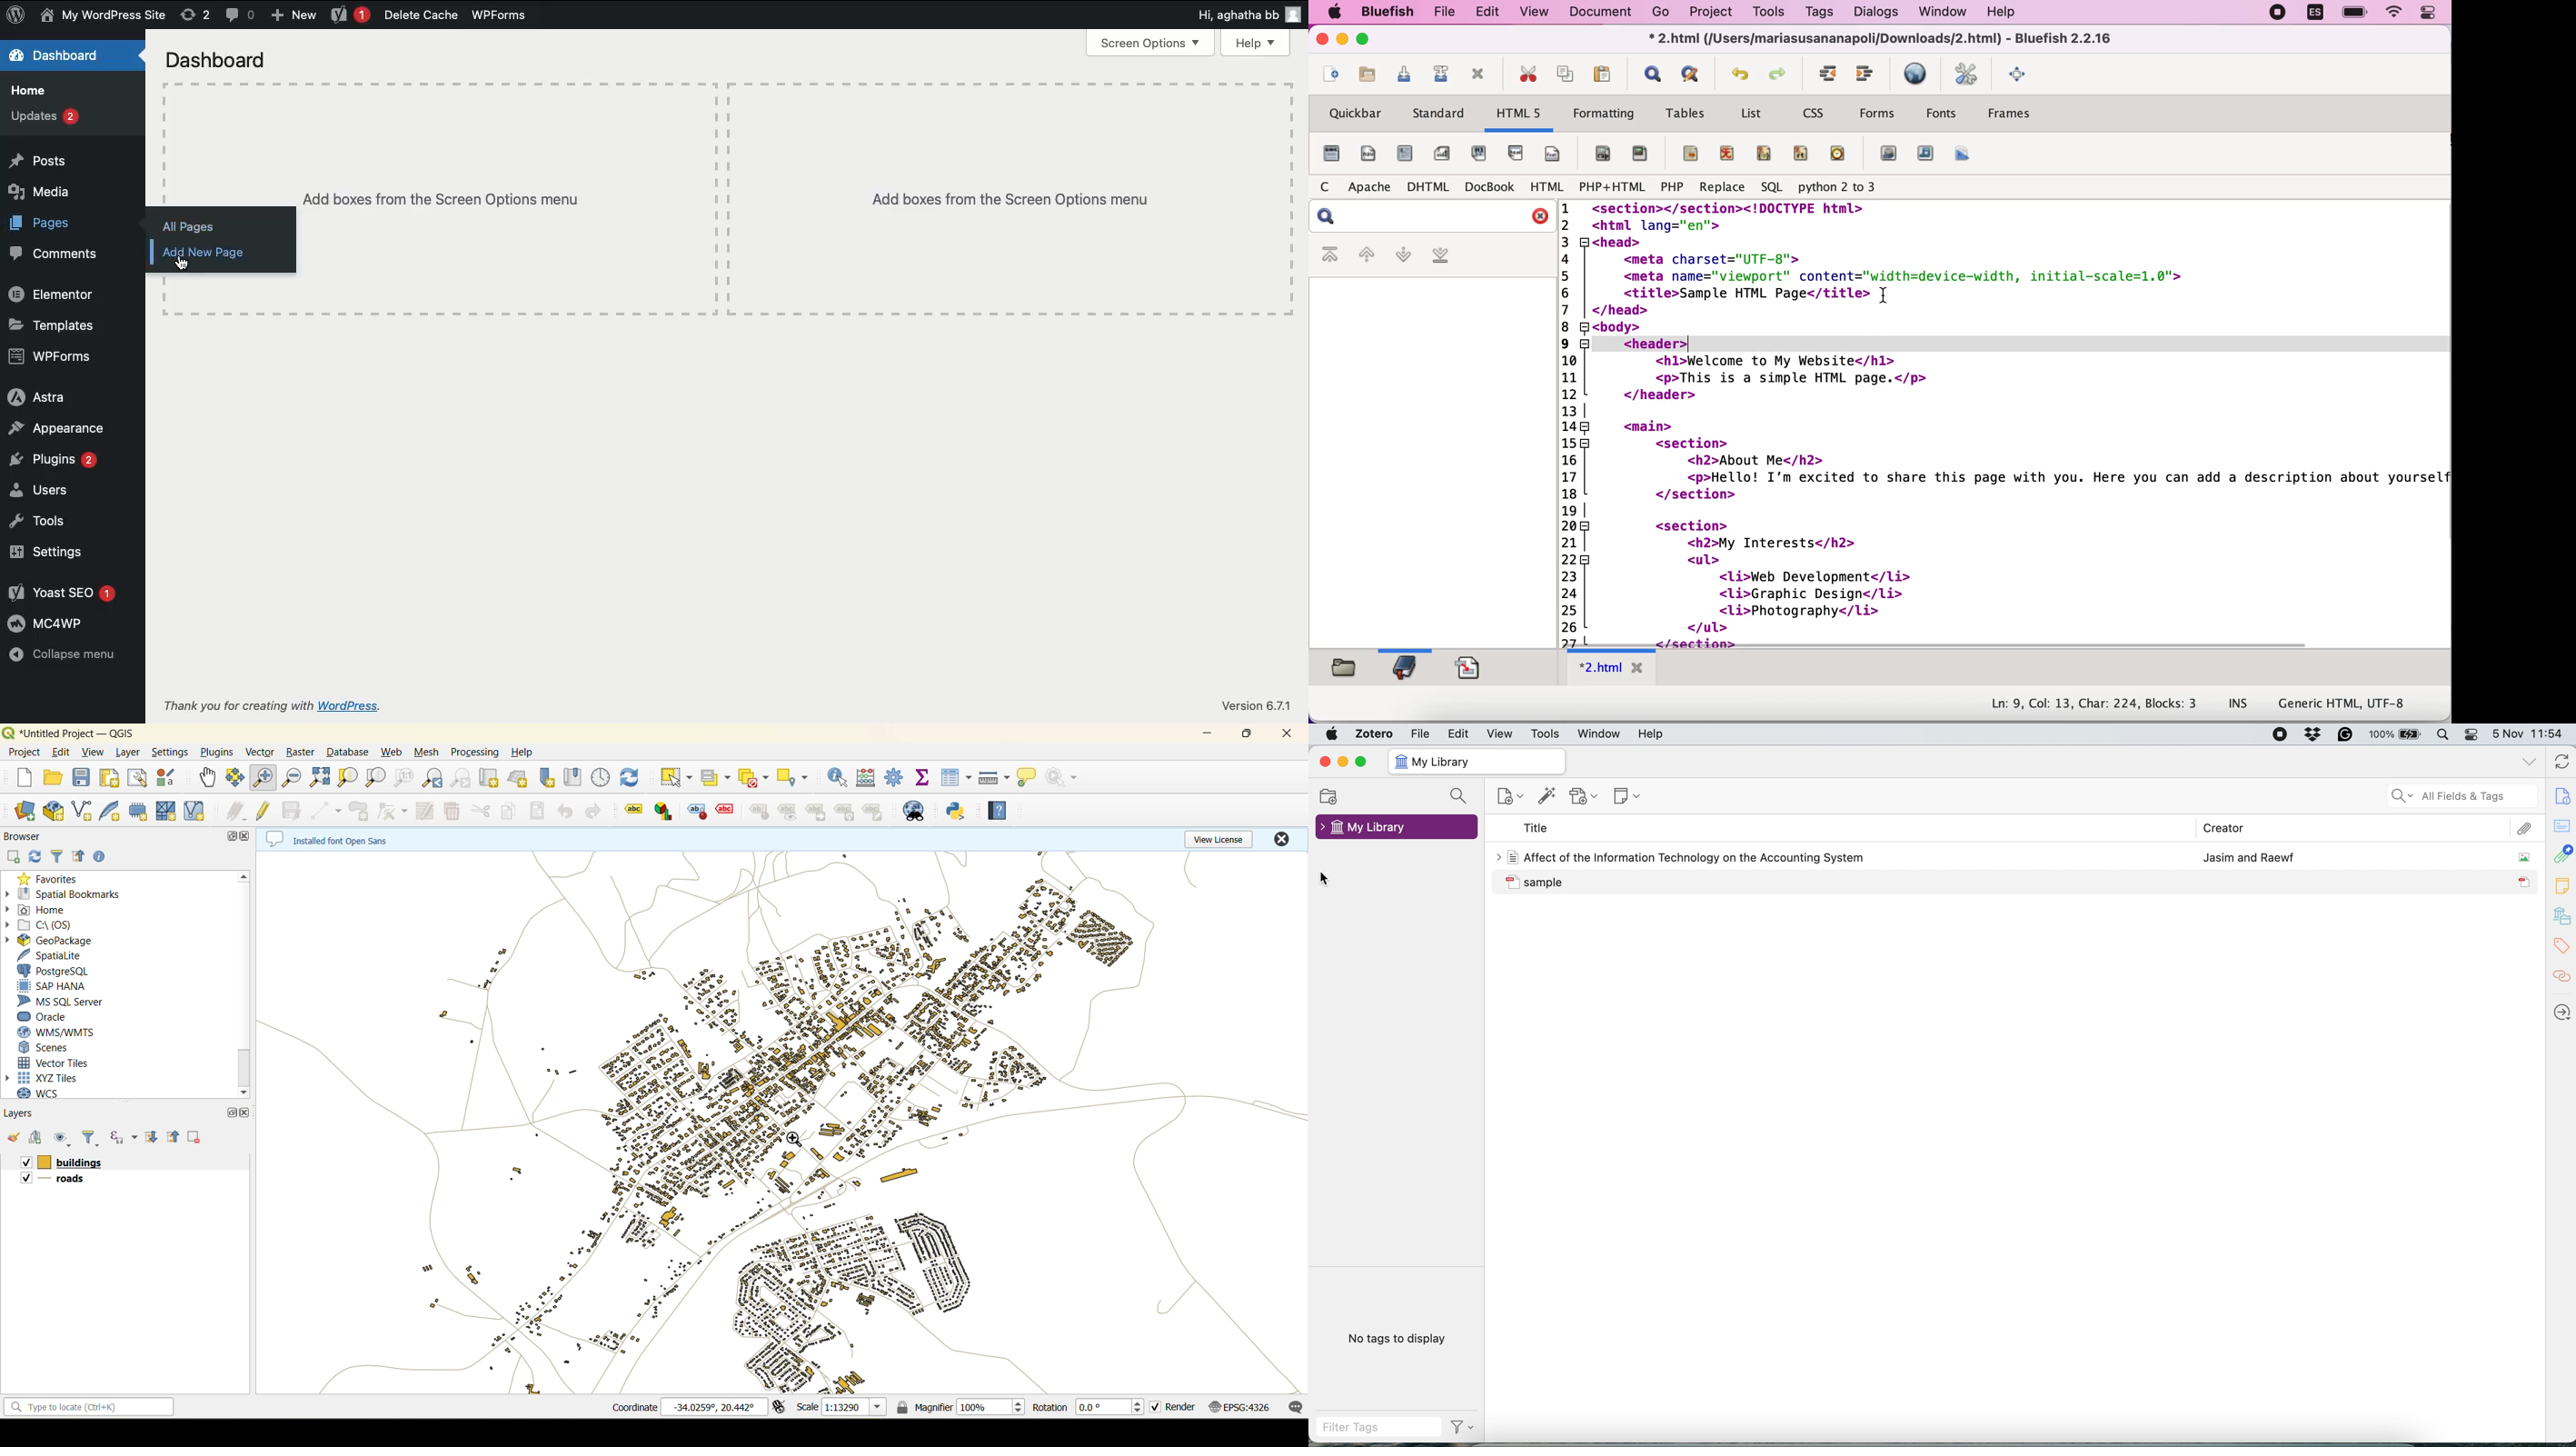 The width and height of the screenshot is (2576, 1456). What do you see at coordinates (1688, 153) in the screenshot?
I see `mark` at bounding box center [1688, 153].